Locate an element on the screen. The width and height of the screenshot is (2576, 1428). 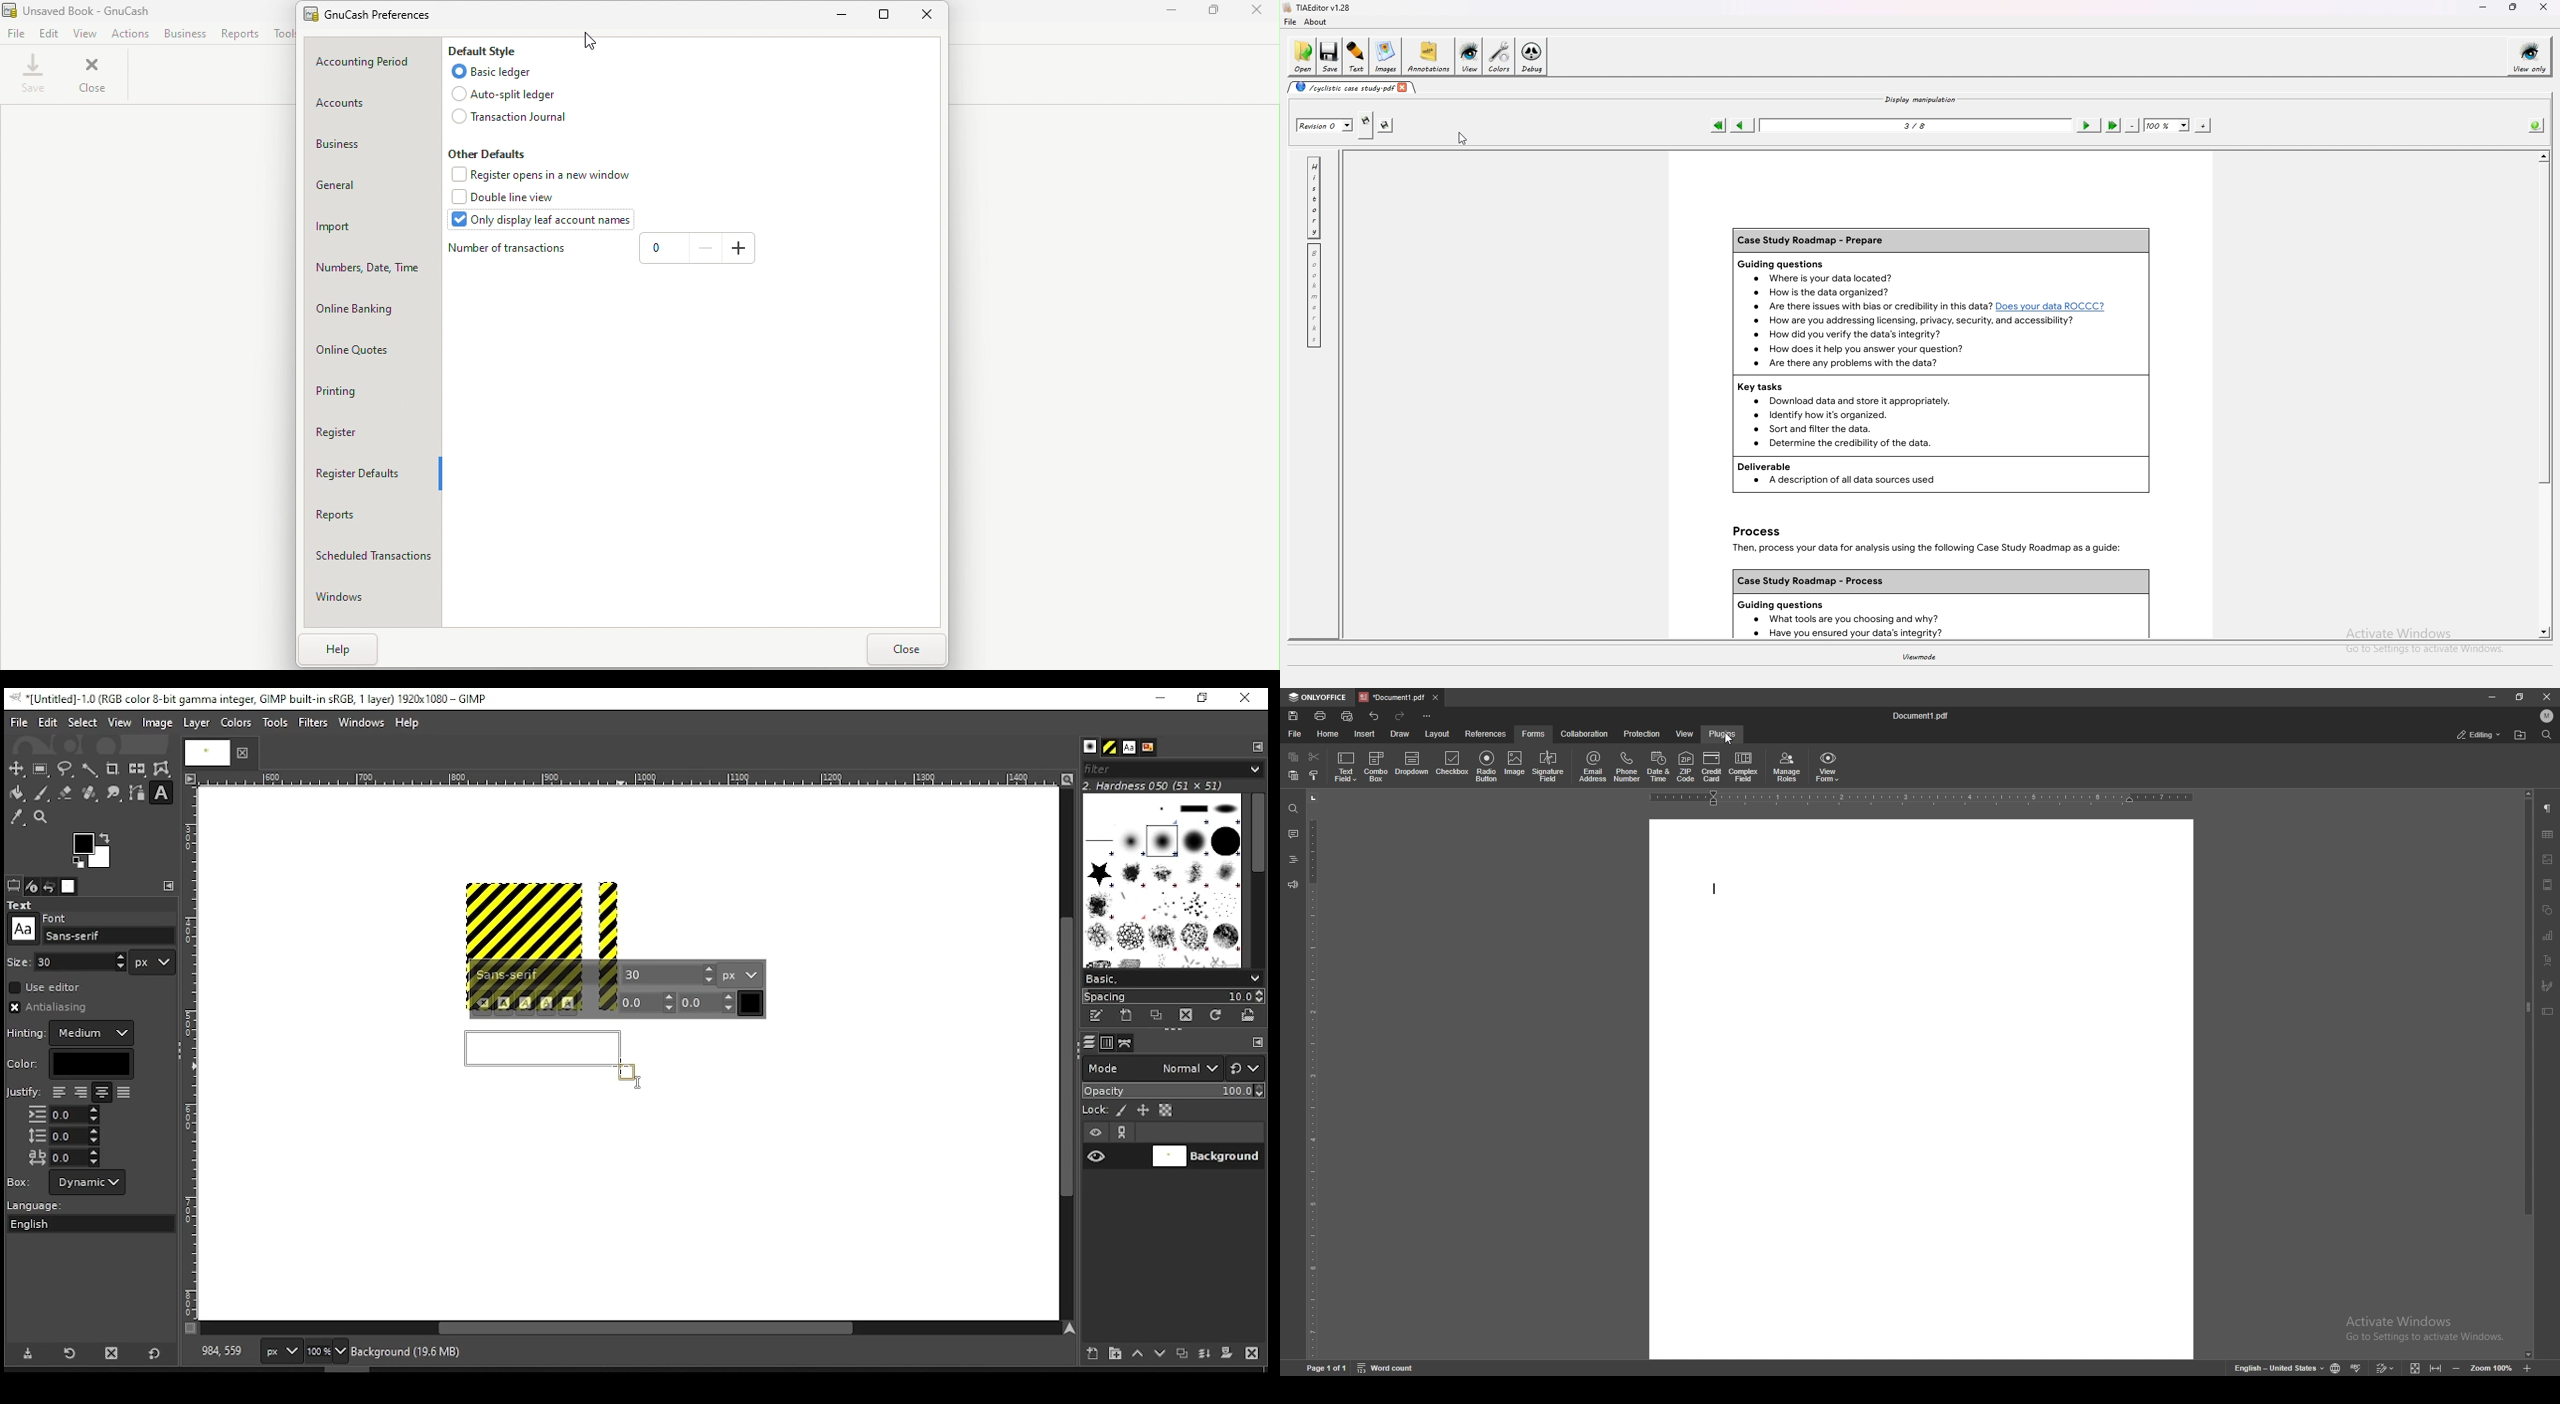
crop  tool is located at coordinates (112, 770).